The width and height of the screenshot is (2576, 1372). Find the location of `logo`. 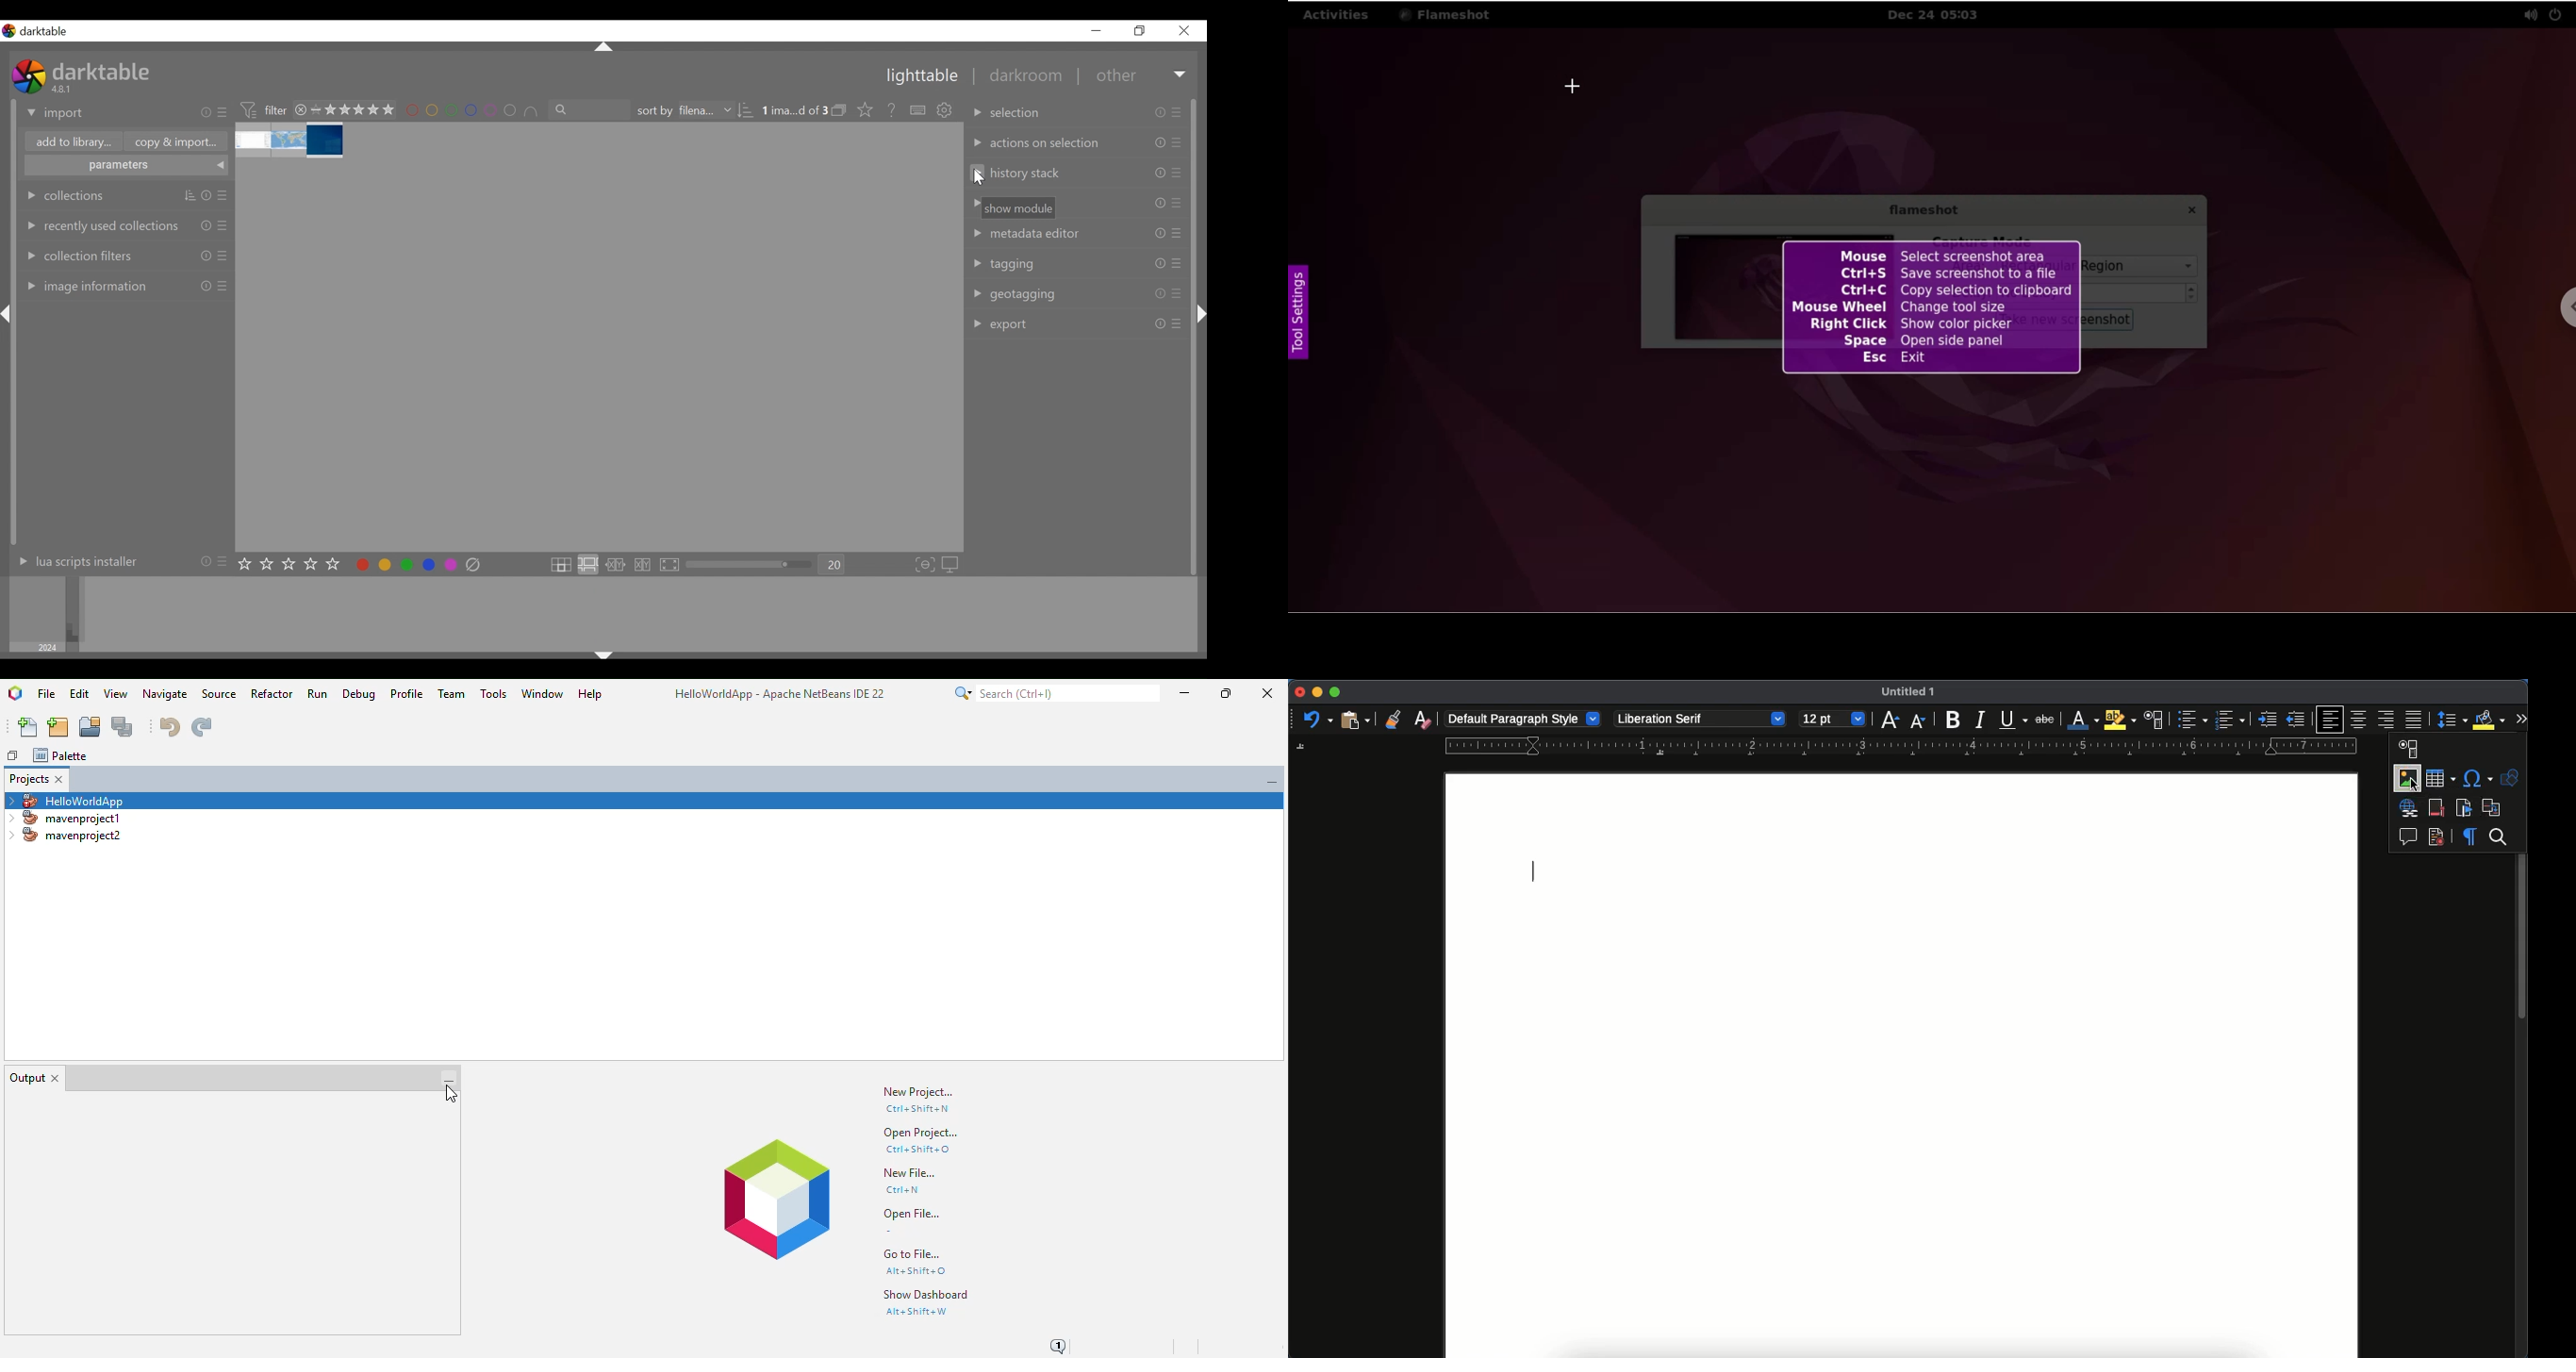

logo is located at coordinates (9, 31).